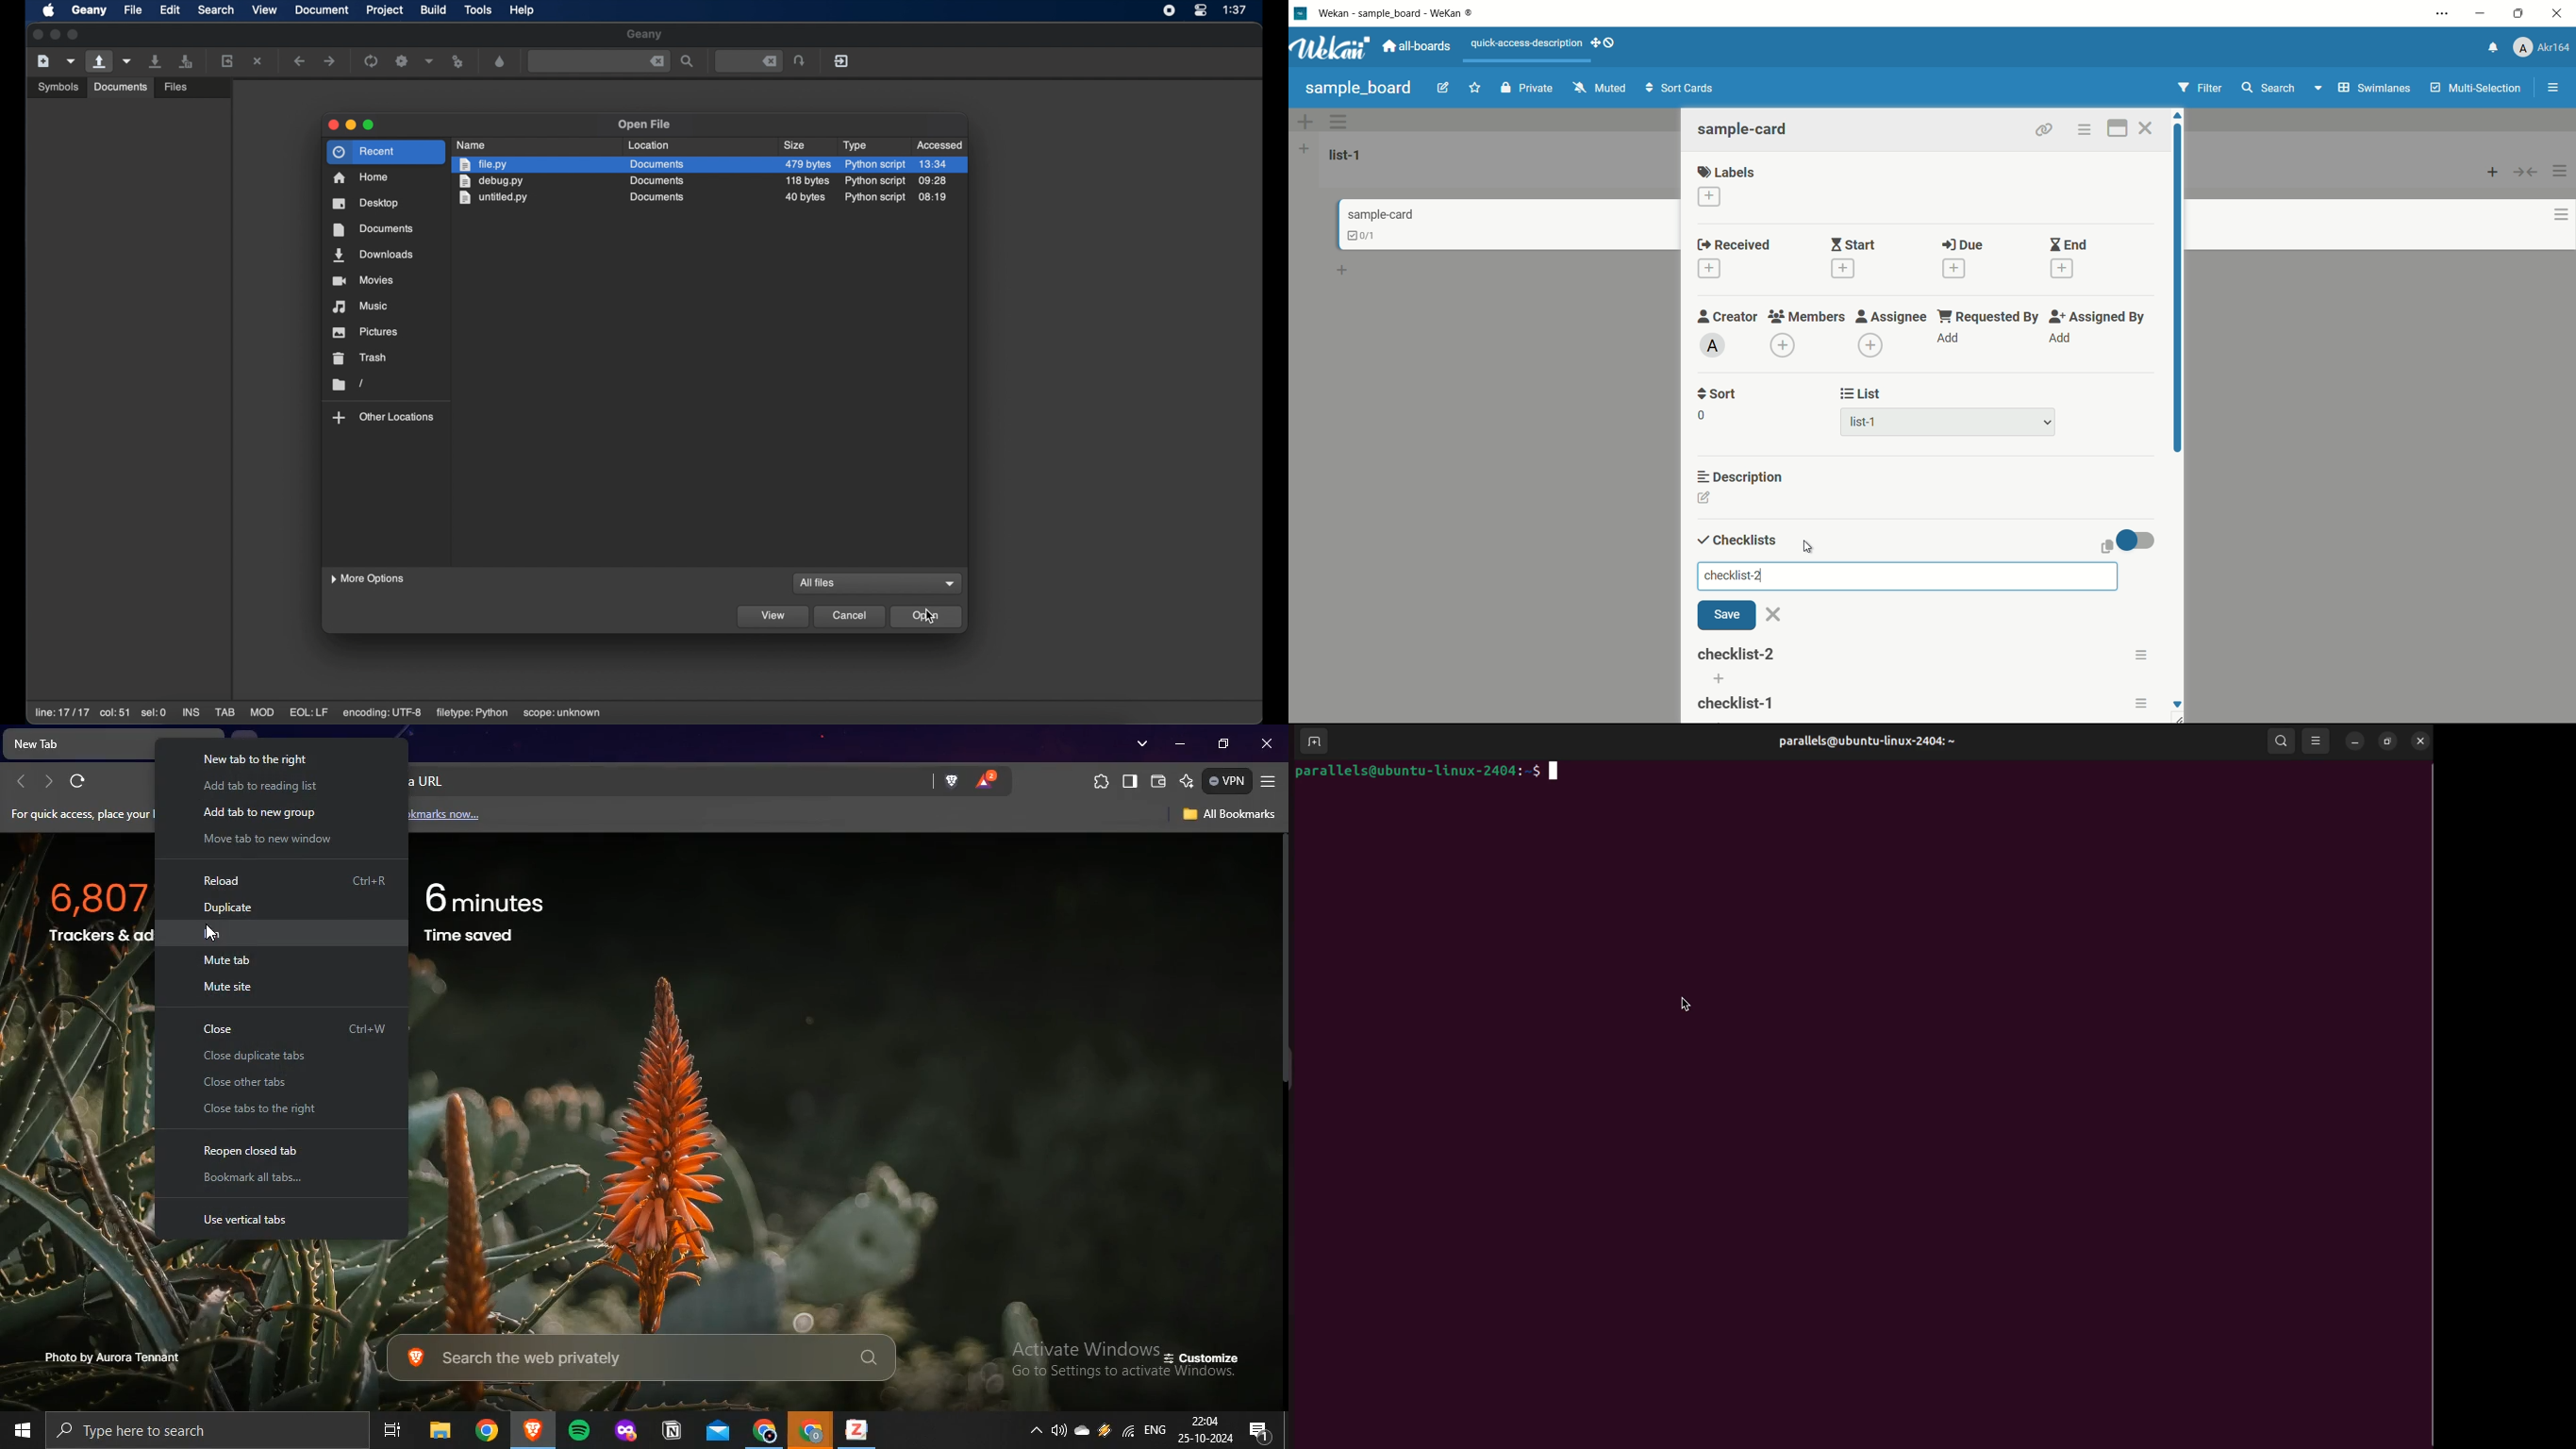  Describe the element at coordinates (1865, 425) in the screenshot. I see `list-1` at that location.